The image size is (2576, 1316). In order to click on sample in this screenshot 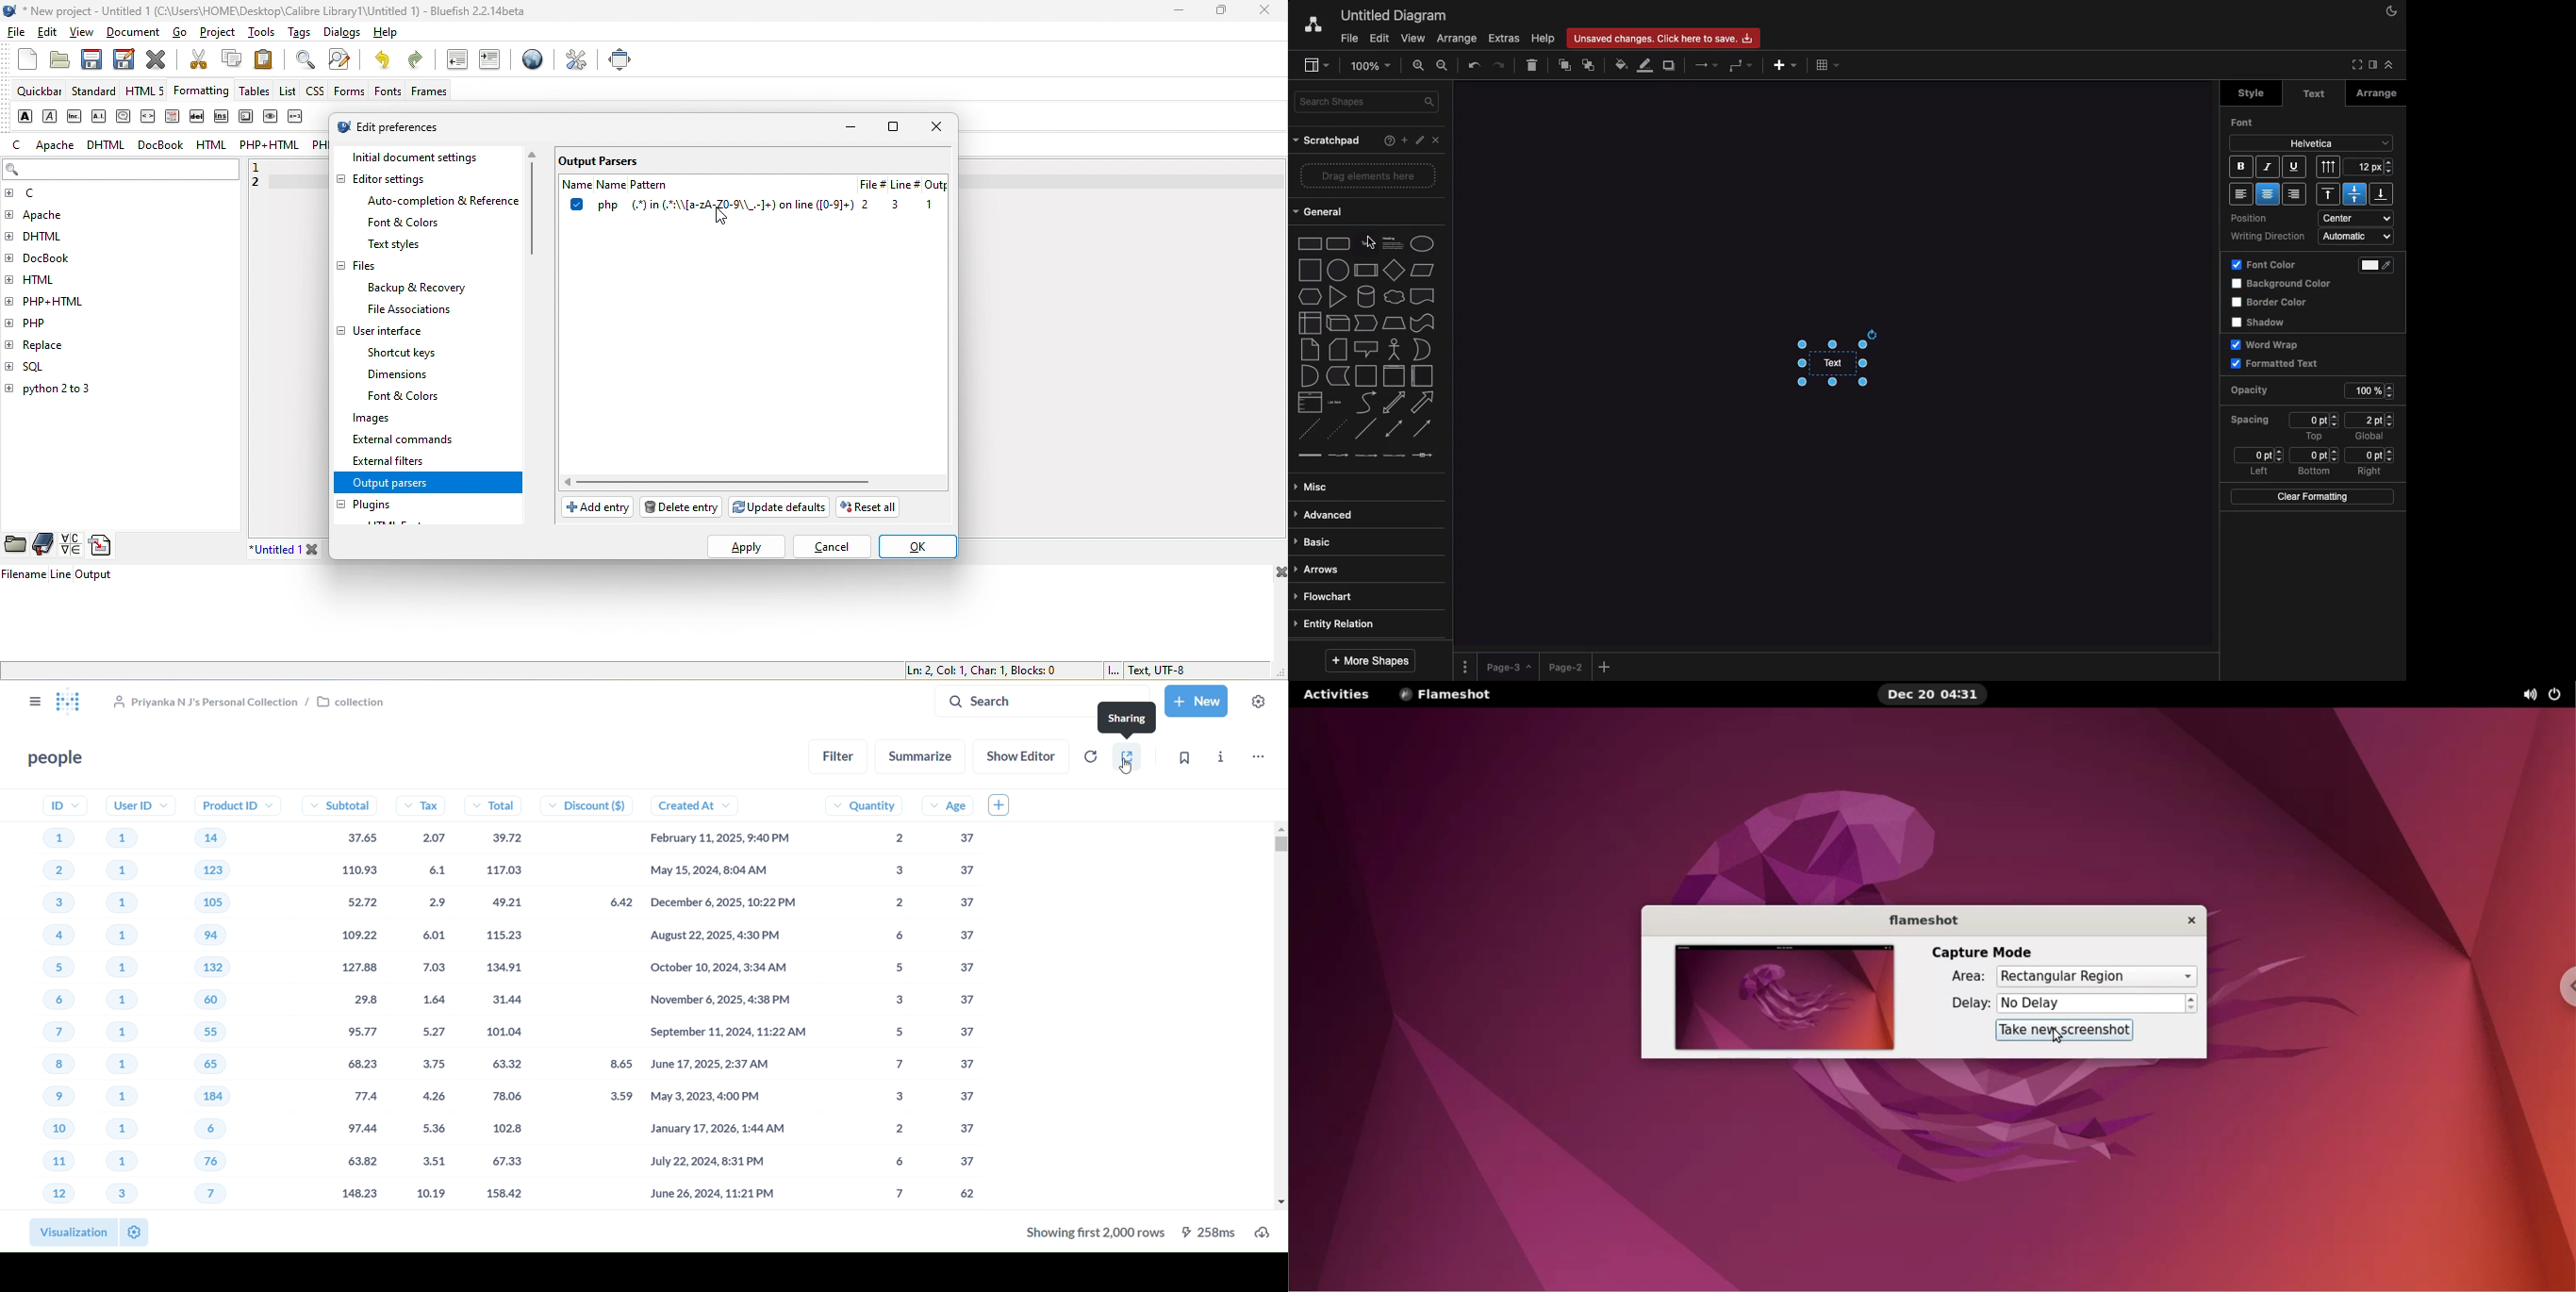, I will do `click(272, 119)`.